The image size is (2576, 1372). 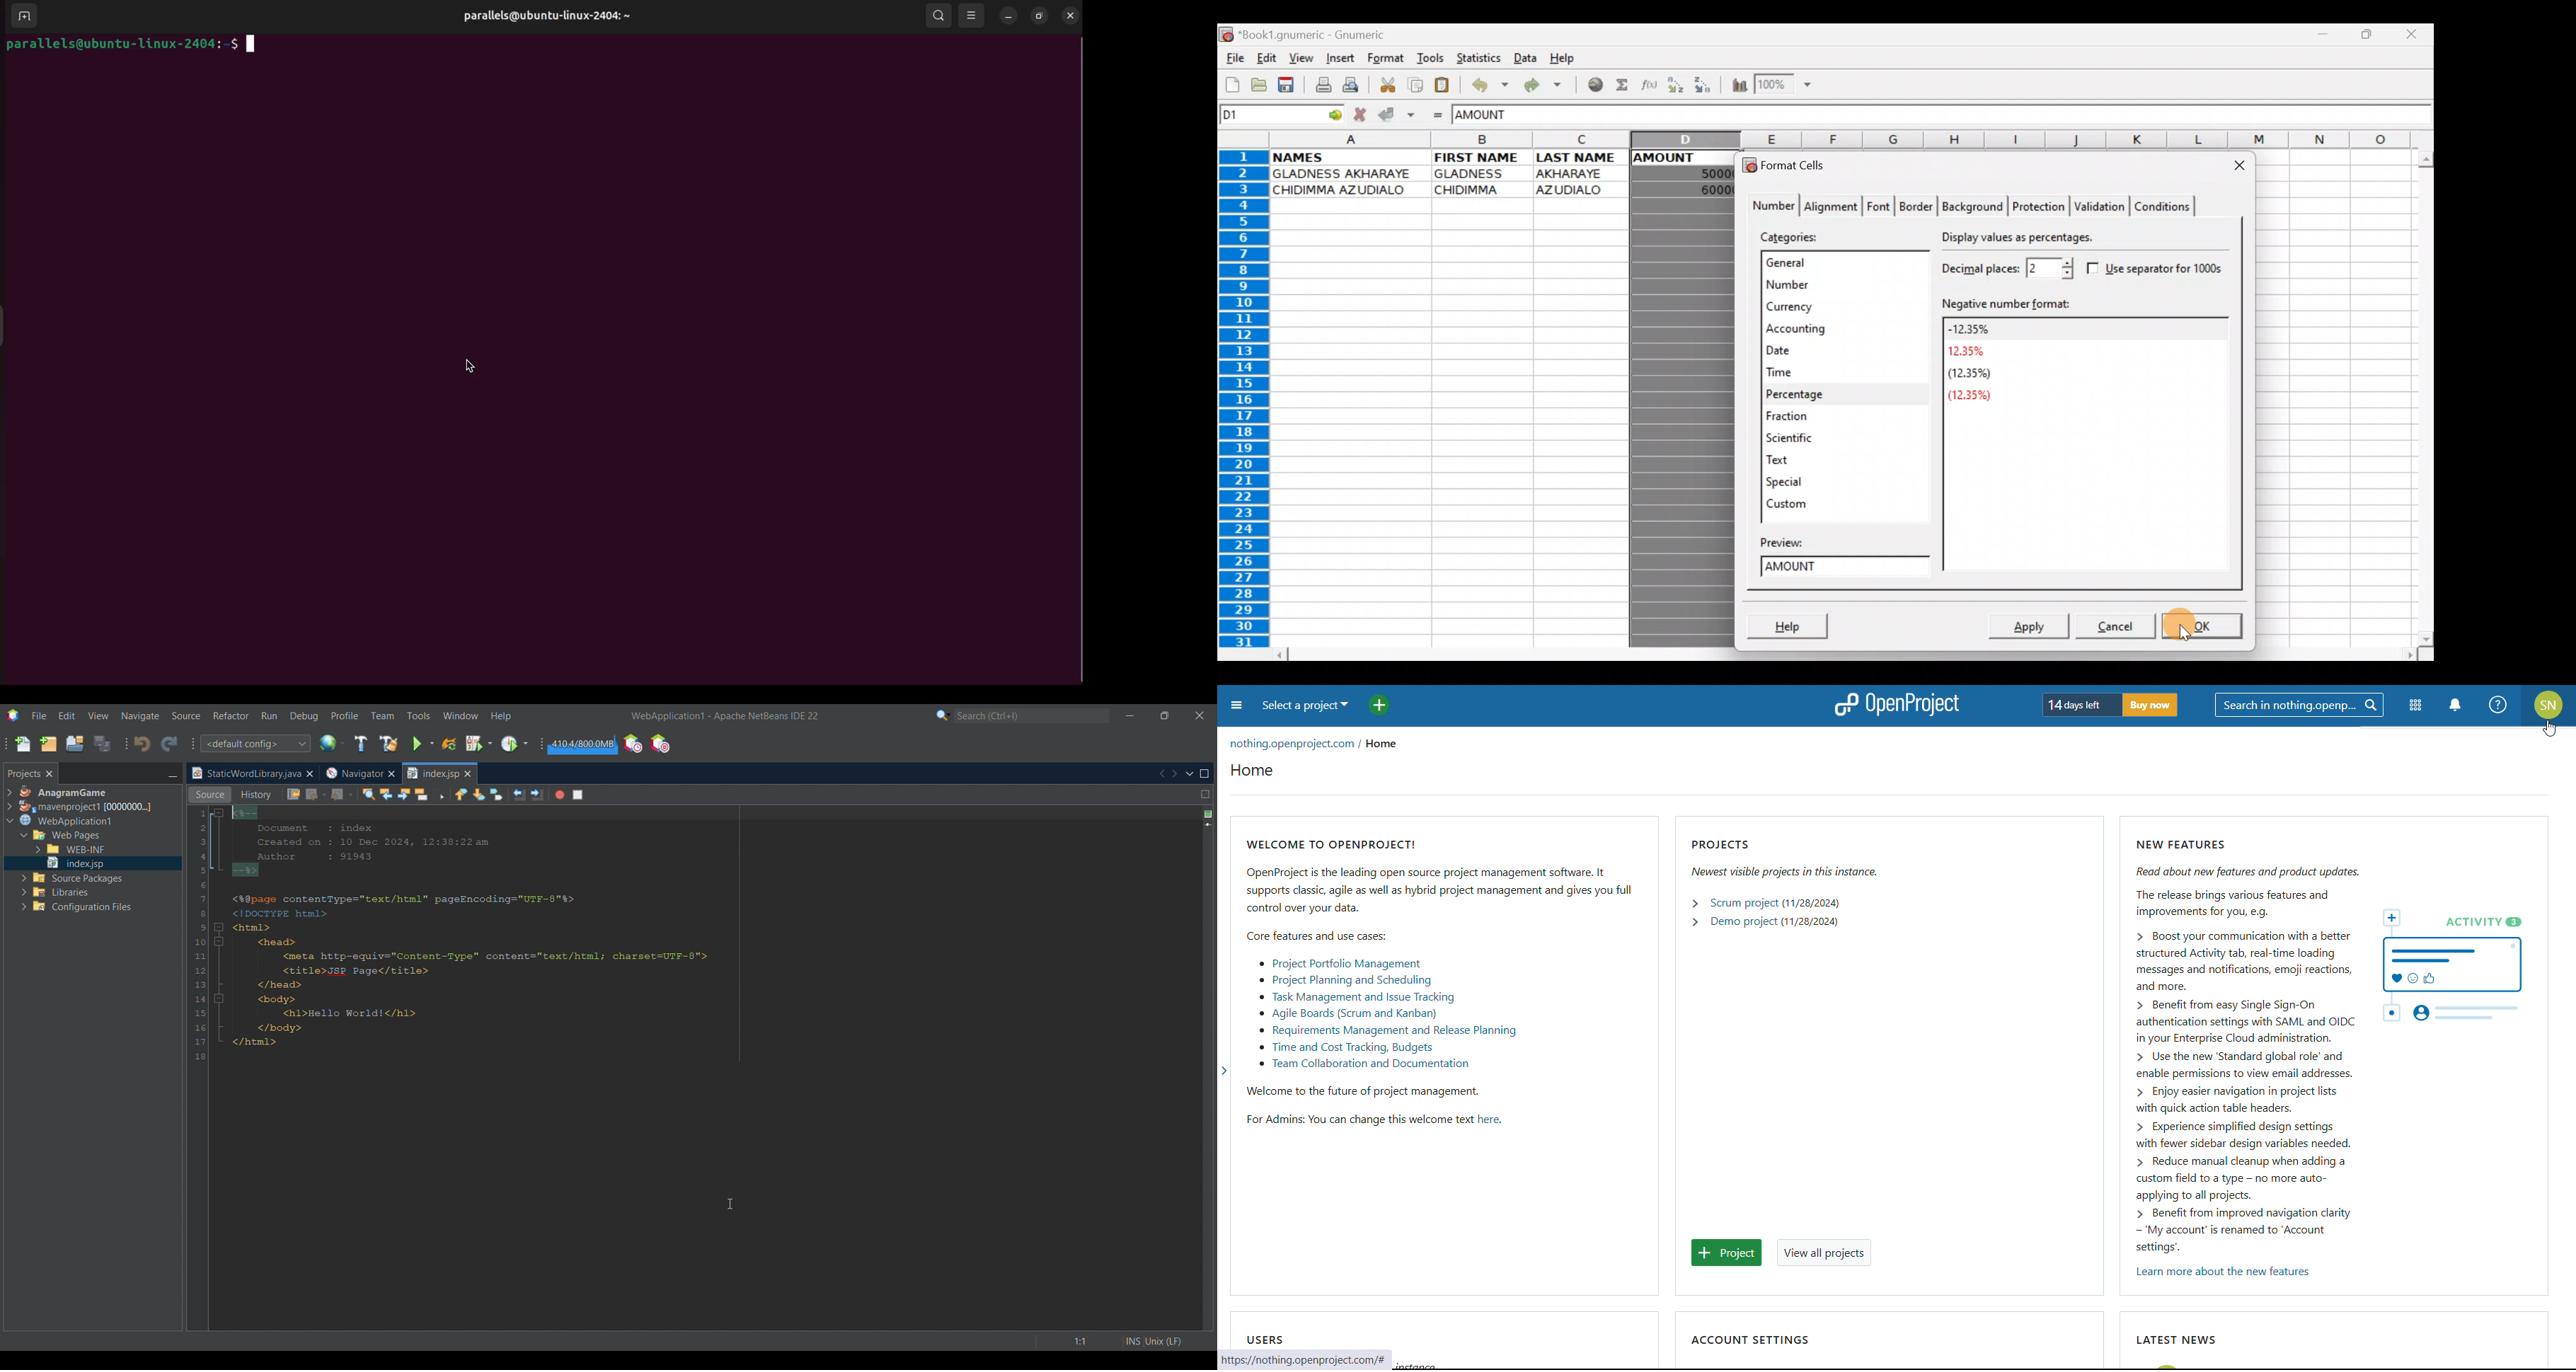 I want to click on 50000, so click(x=1699, y=173).